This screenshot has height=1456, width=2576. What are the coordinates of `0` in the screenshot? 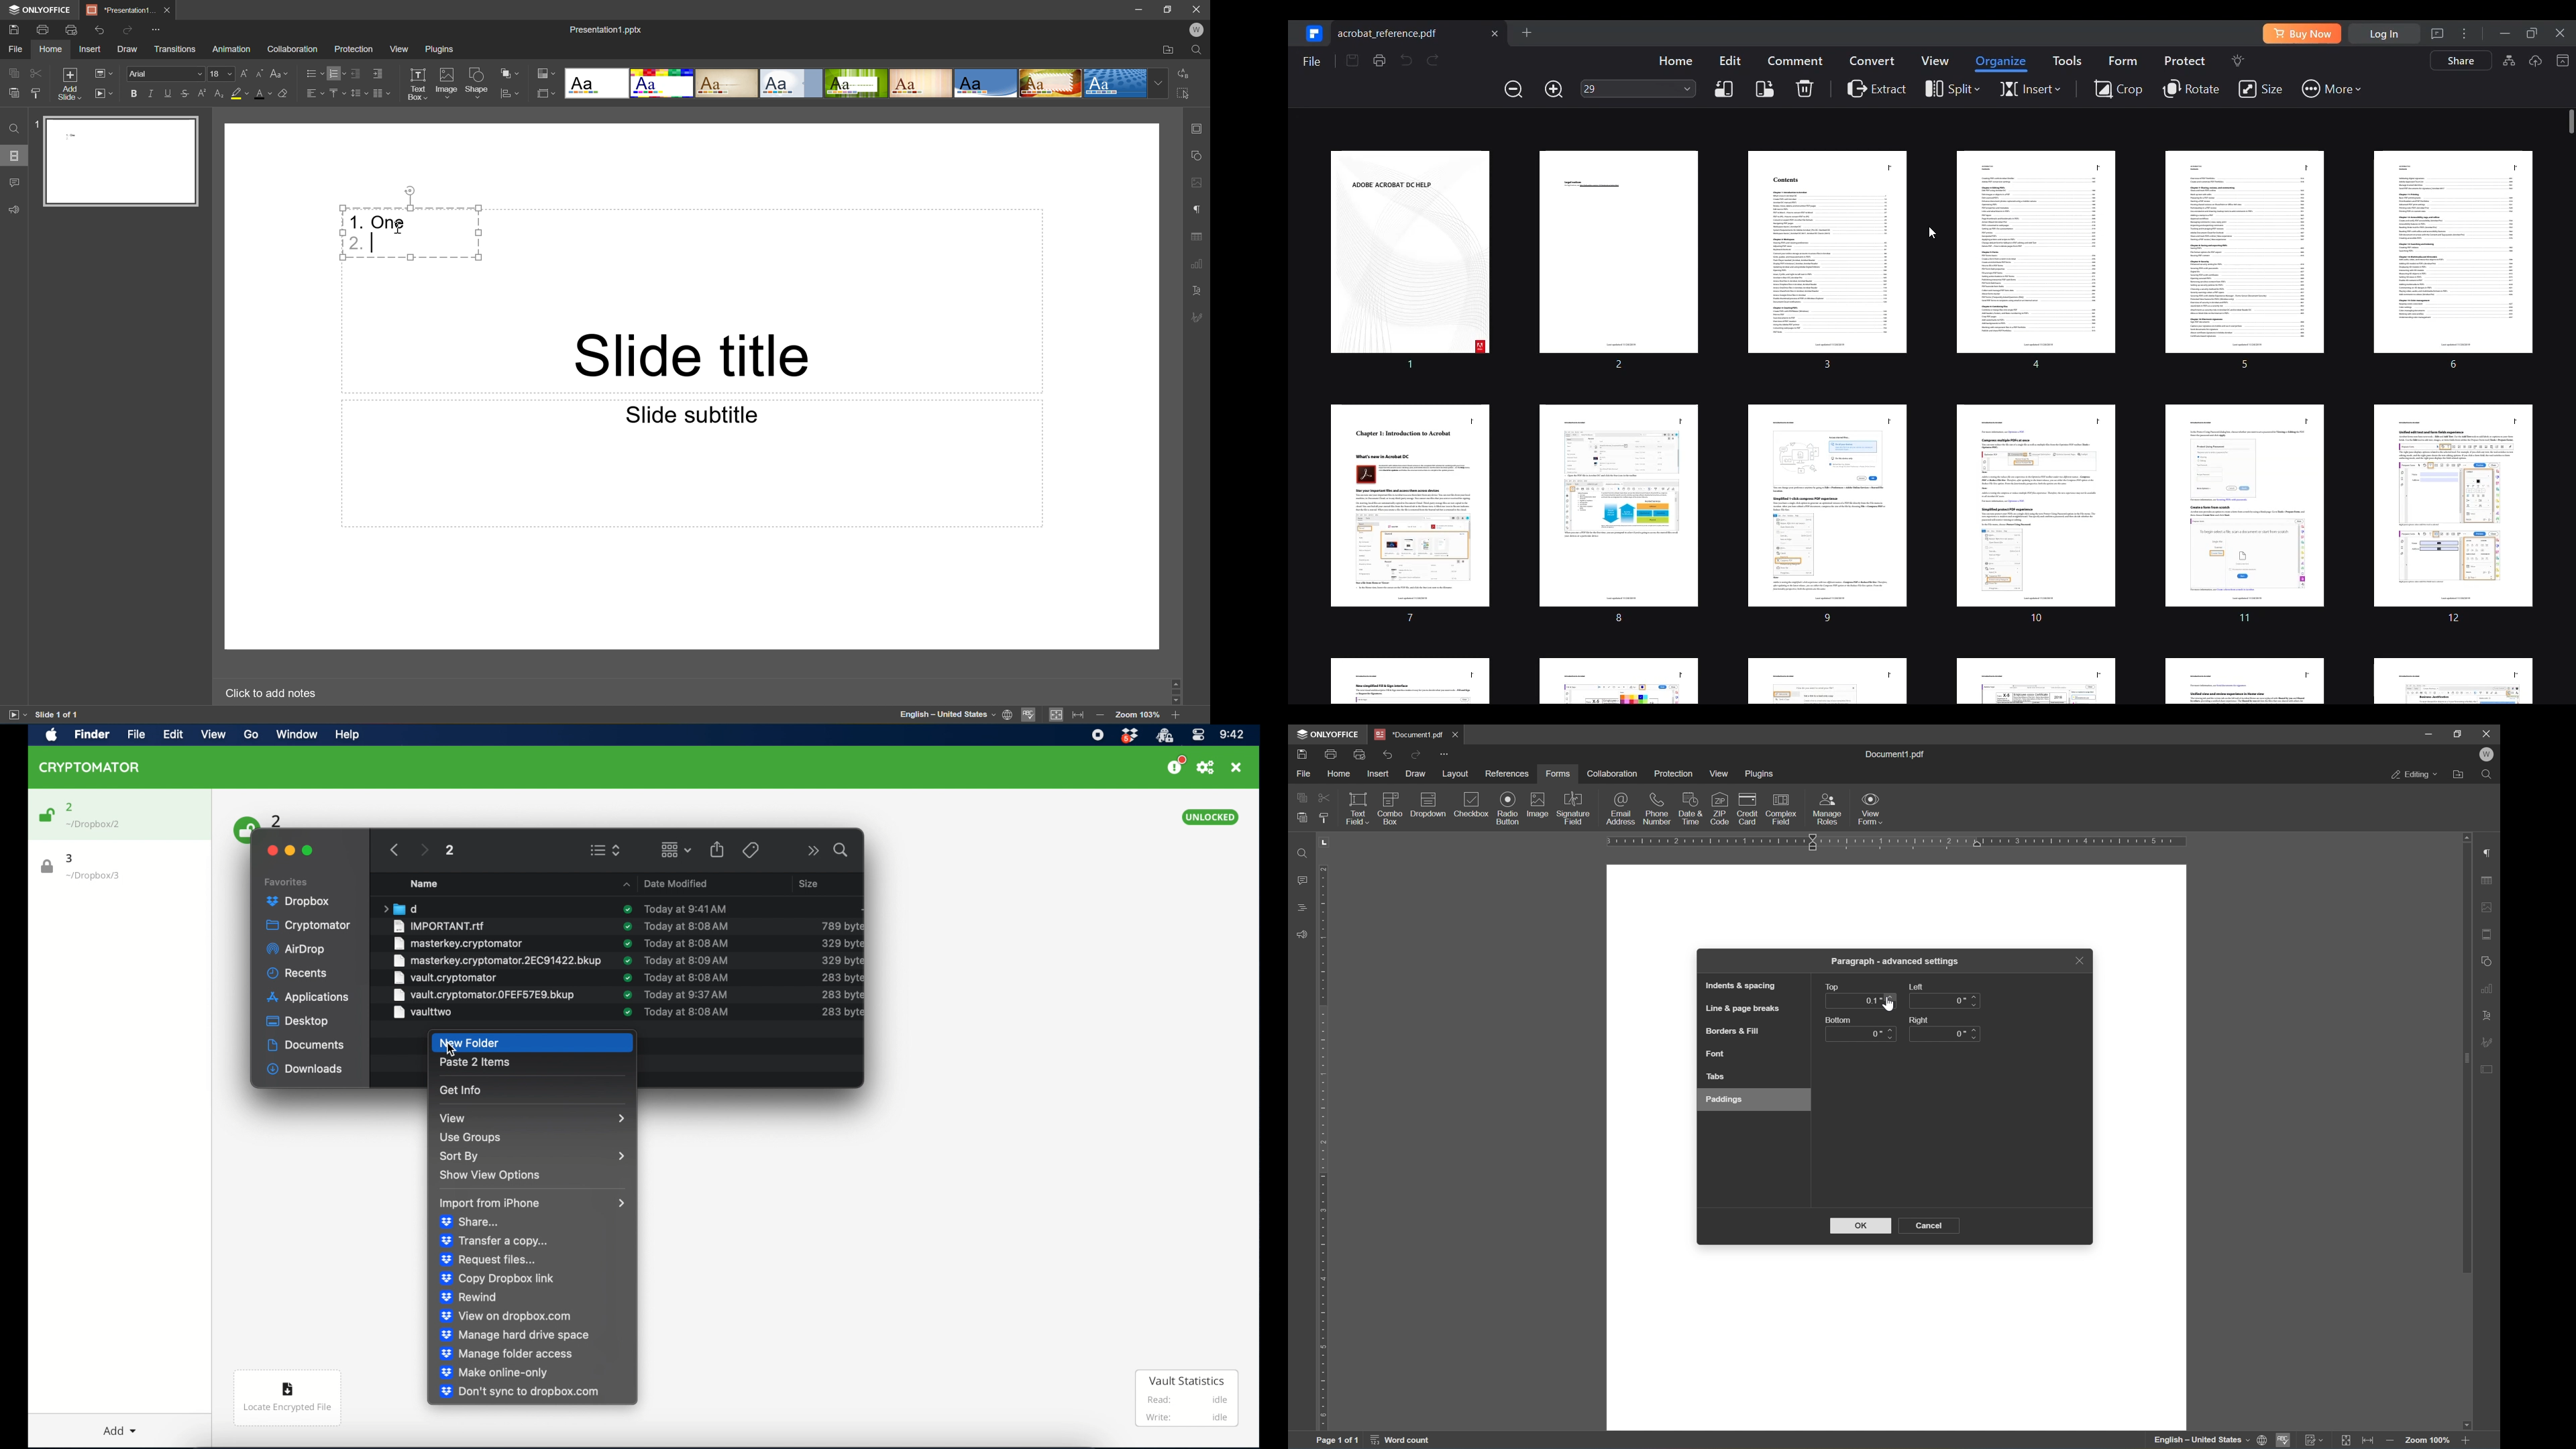 It's located at (1964, 1000).